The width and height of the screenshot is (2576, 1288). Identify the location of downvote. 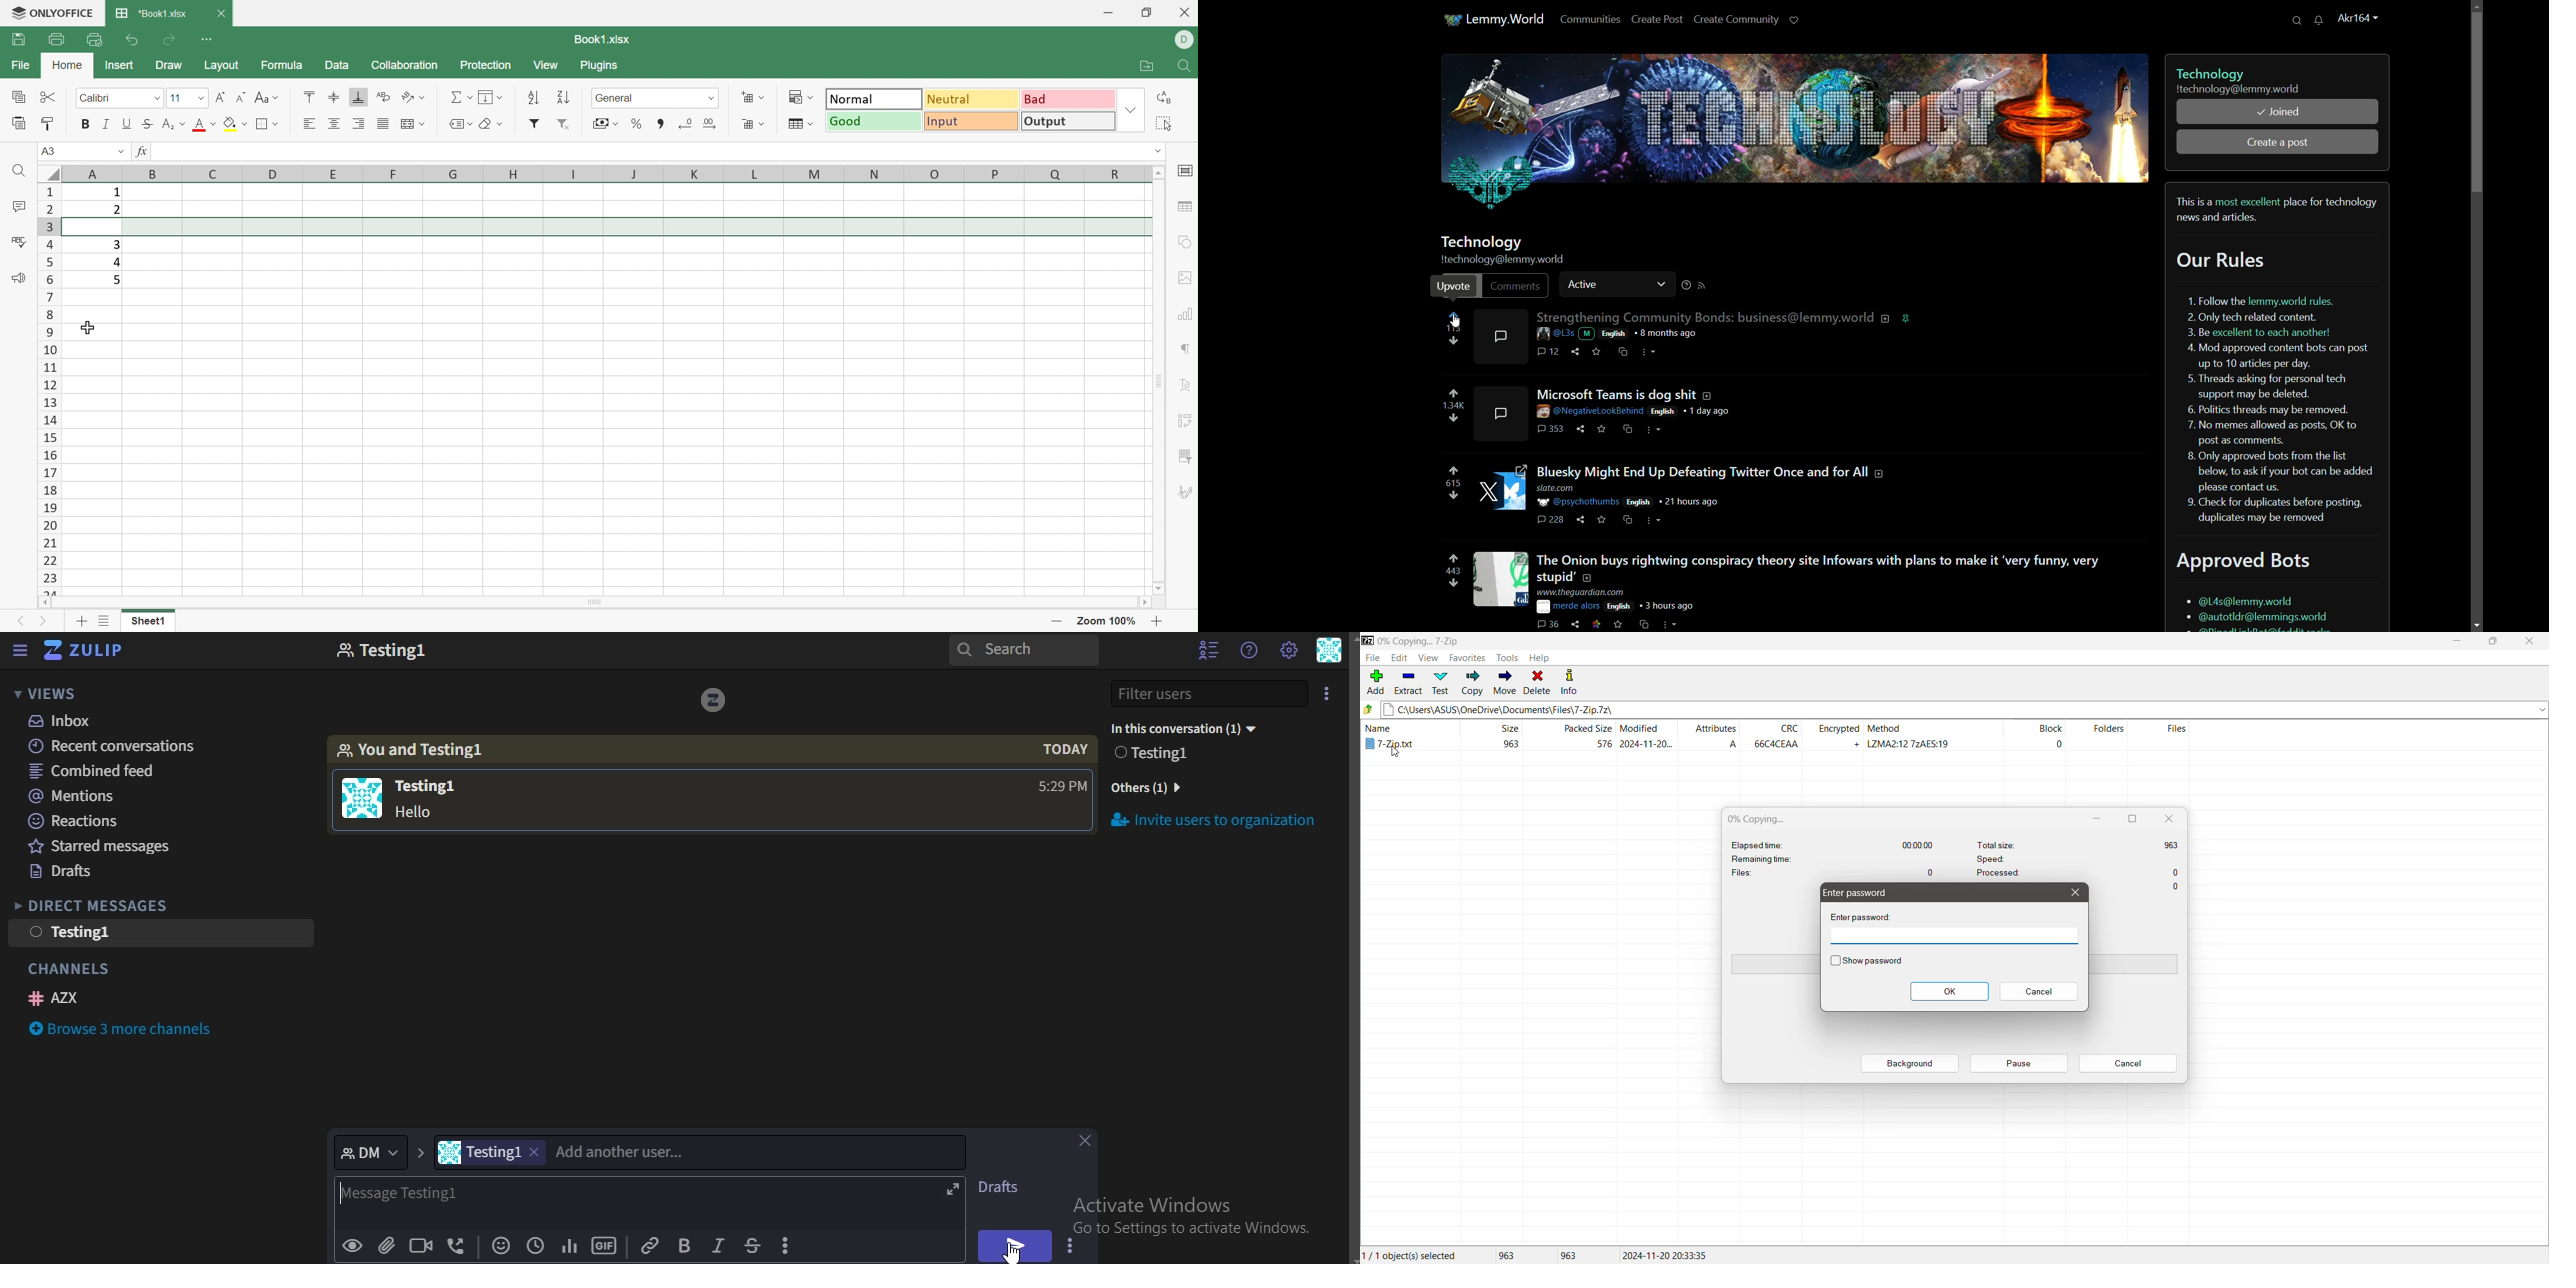
(1453, 418).